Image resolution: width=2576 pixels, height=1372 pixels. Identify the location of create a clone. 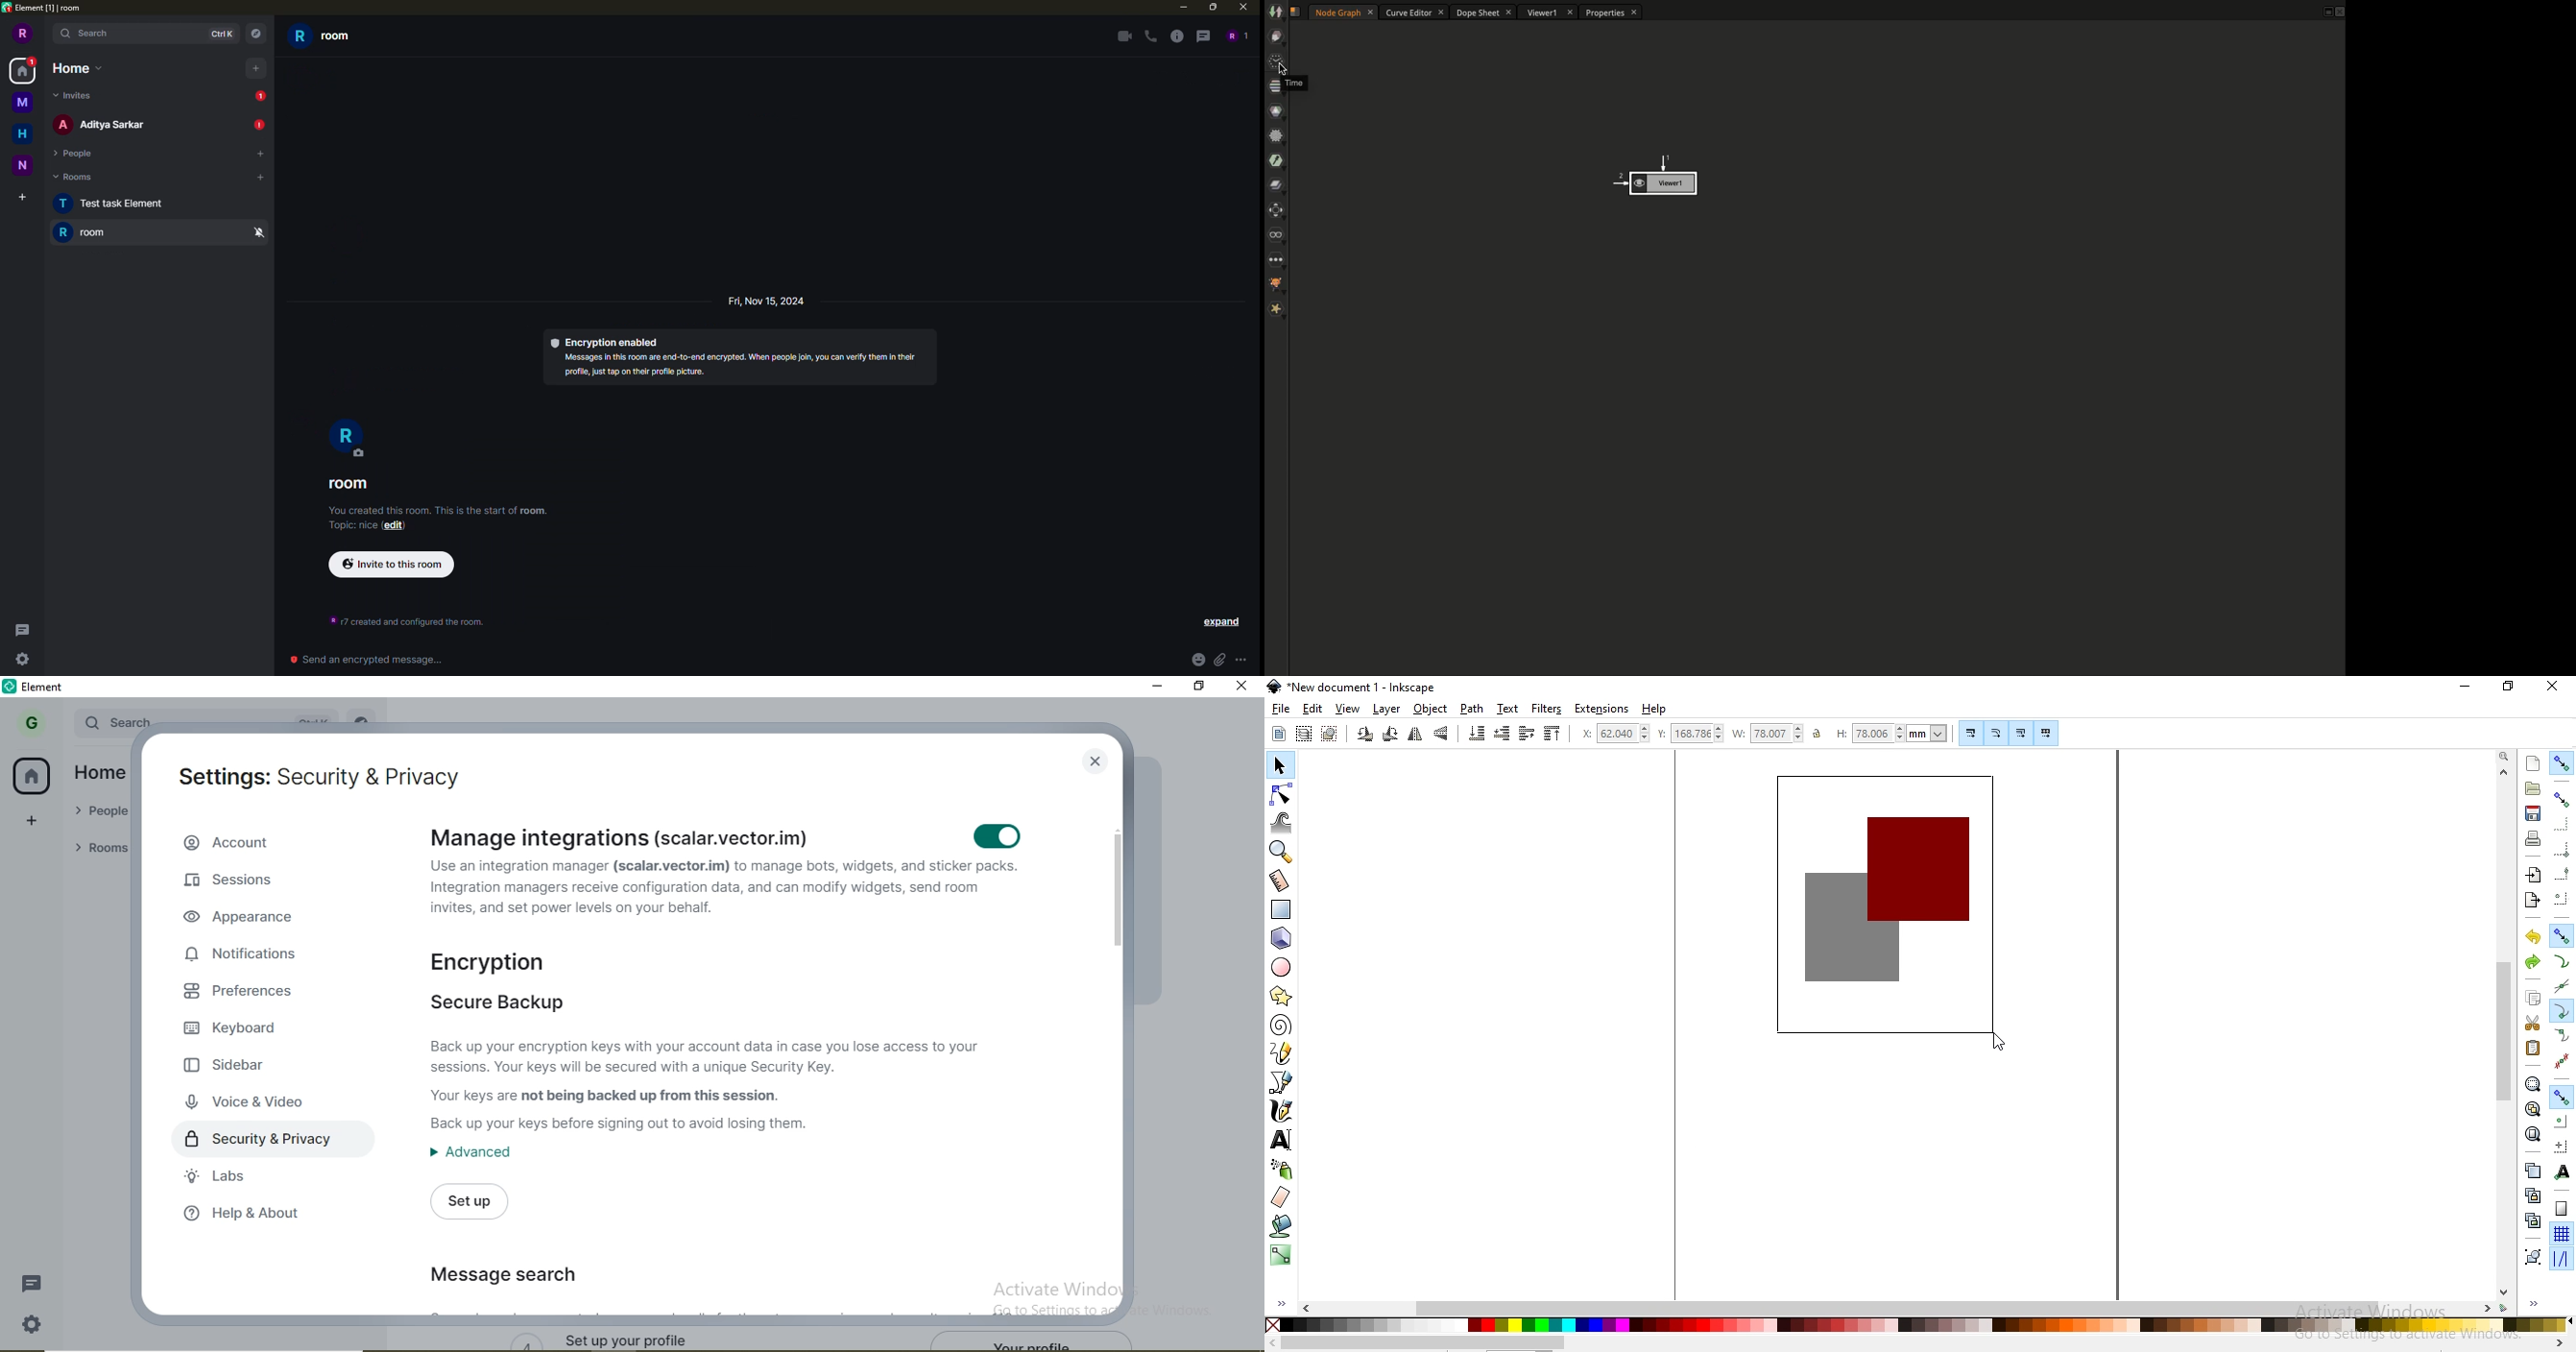
(2532, 1195).